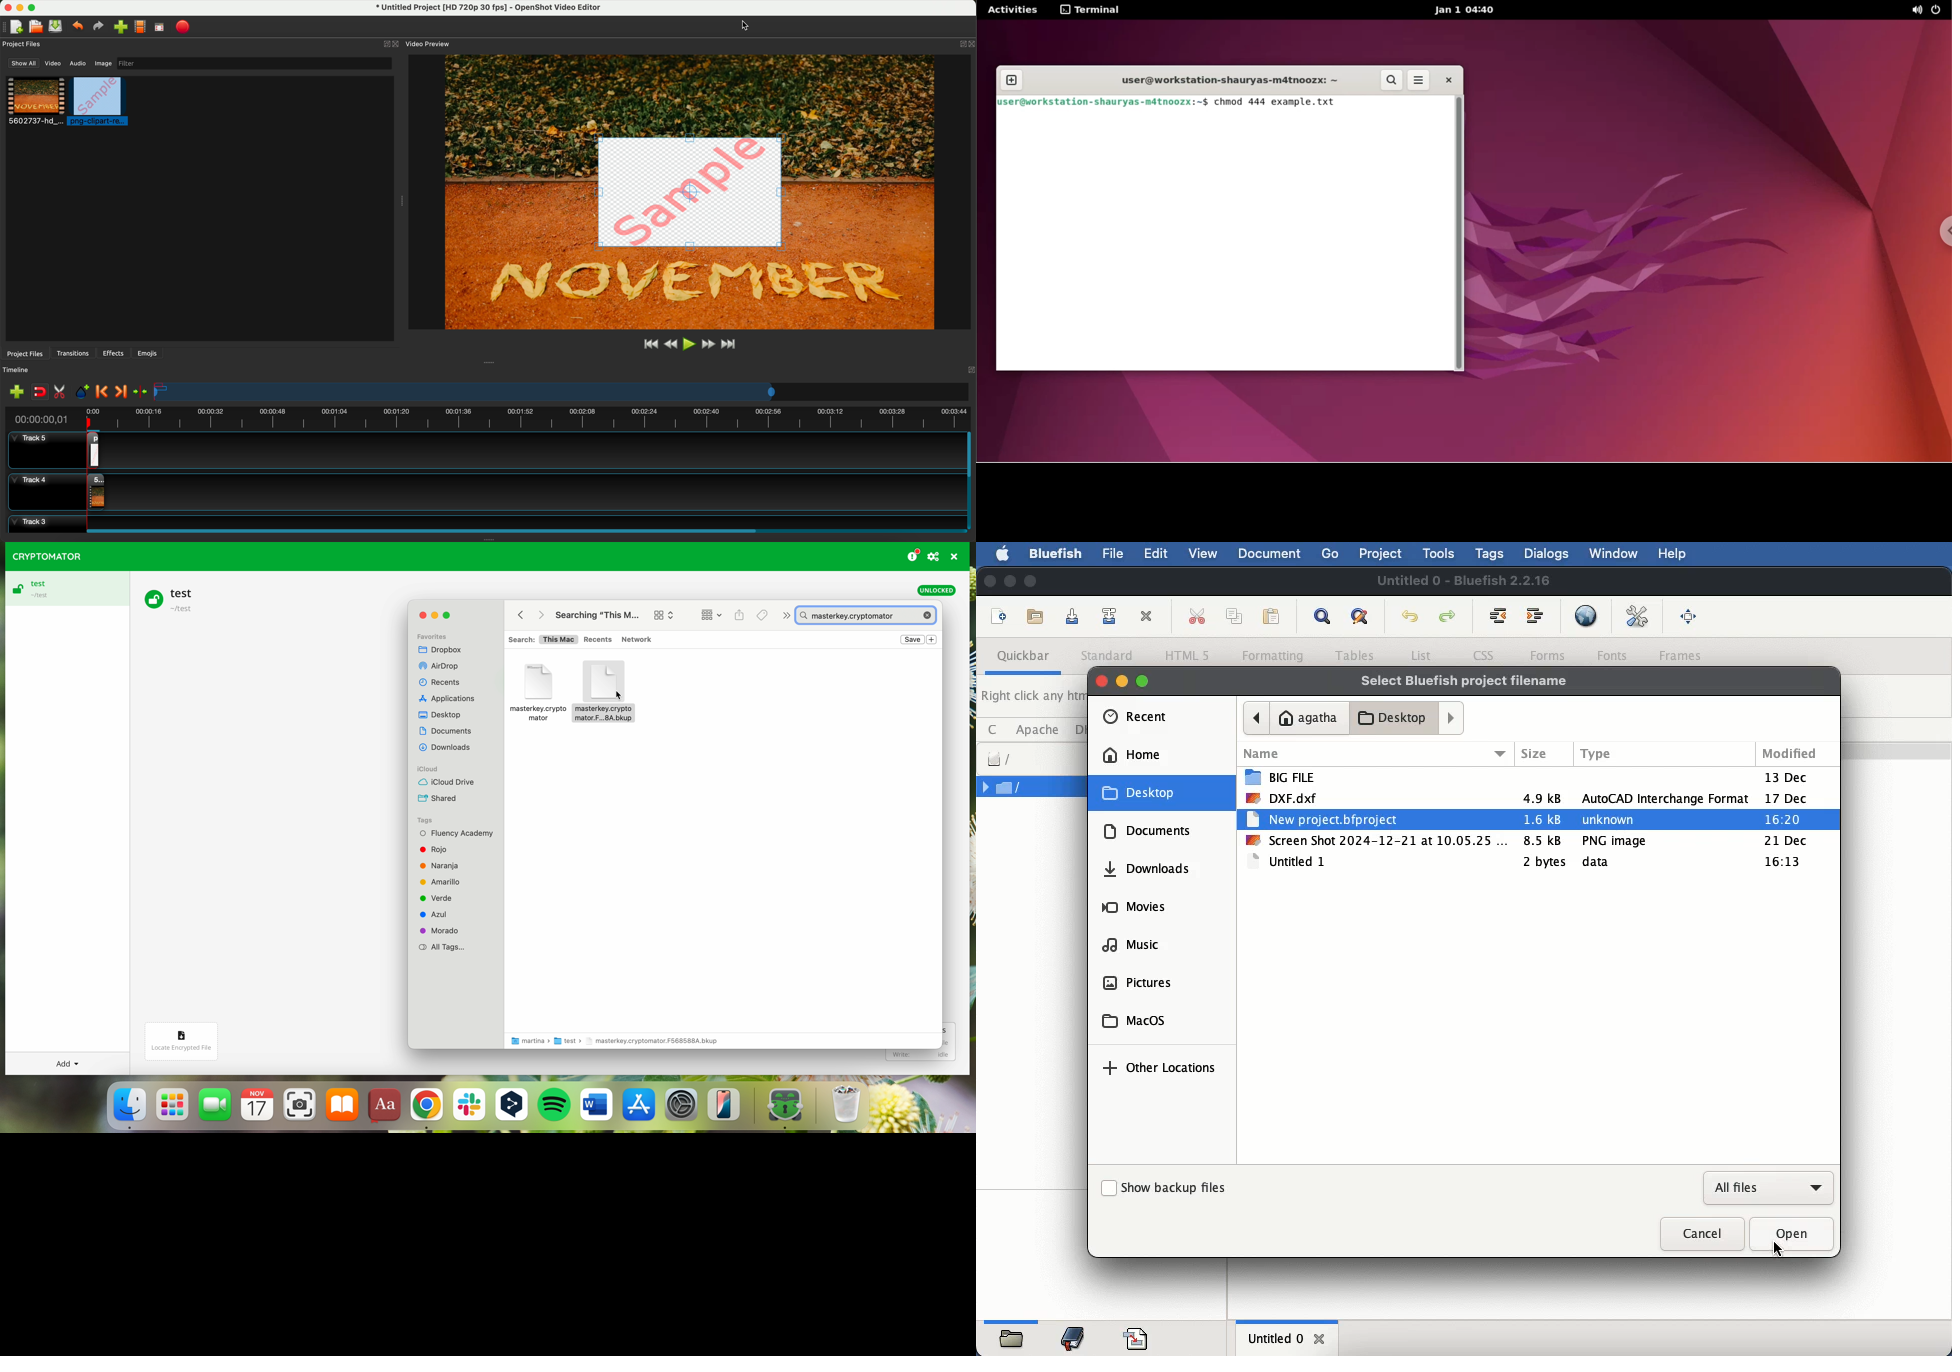 This screenshot has width=1960, height=1372. What do you see at coordinates (969, 369) in the screenshot?
I see `` at bounding box center [969, 369].